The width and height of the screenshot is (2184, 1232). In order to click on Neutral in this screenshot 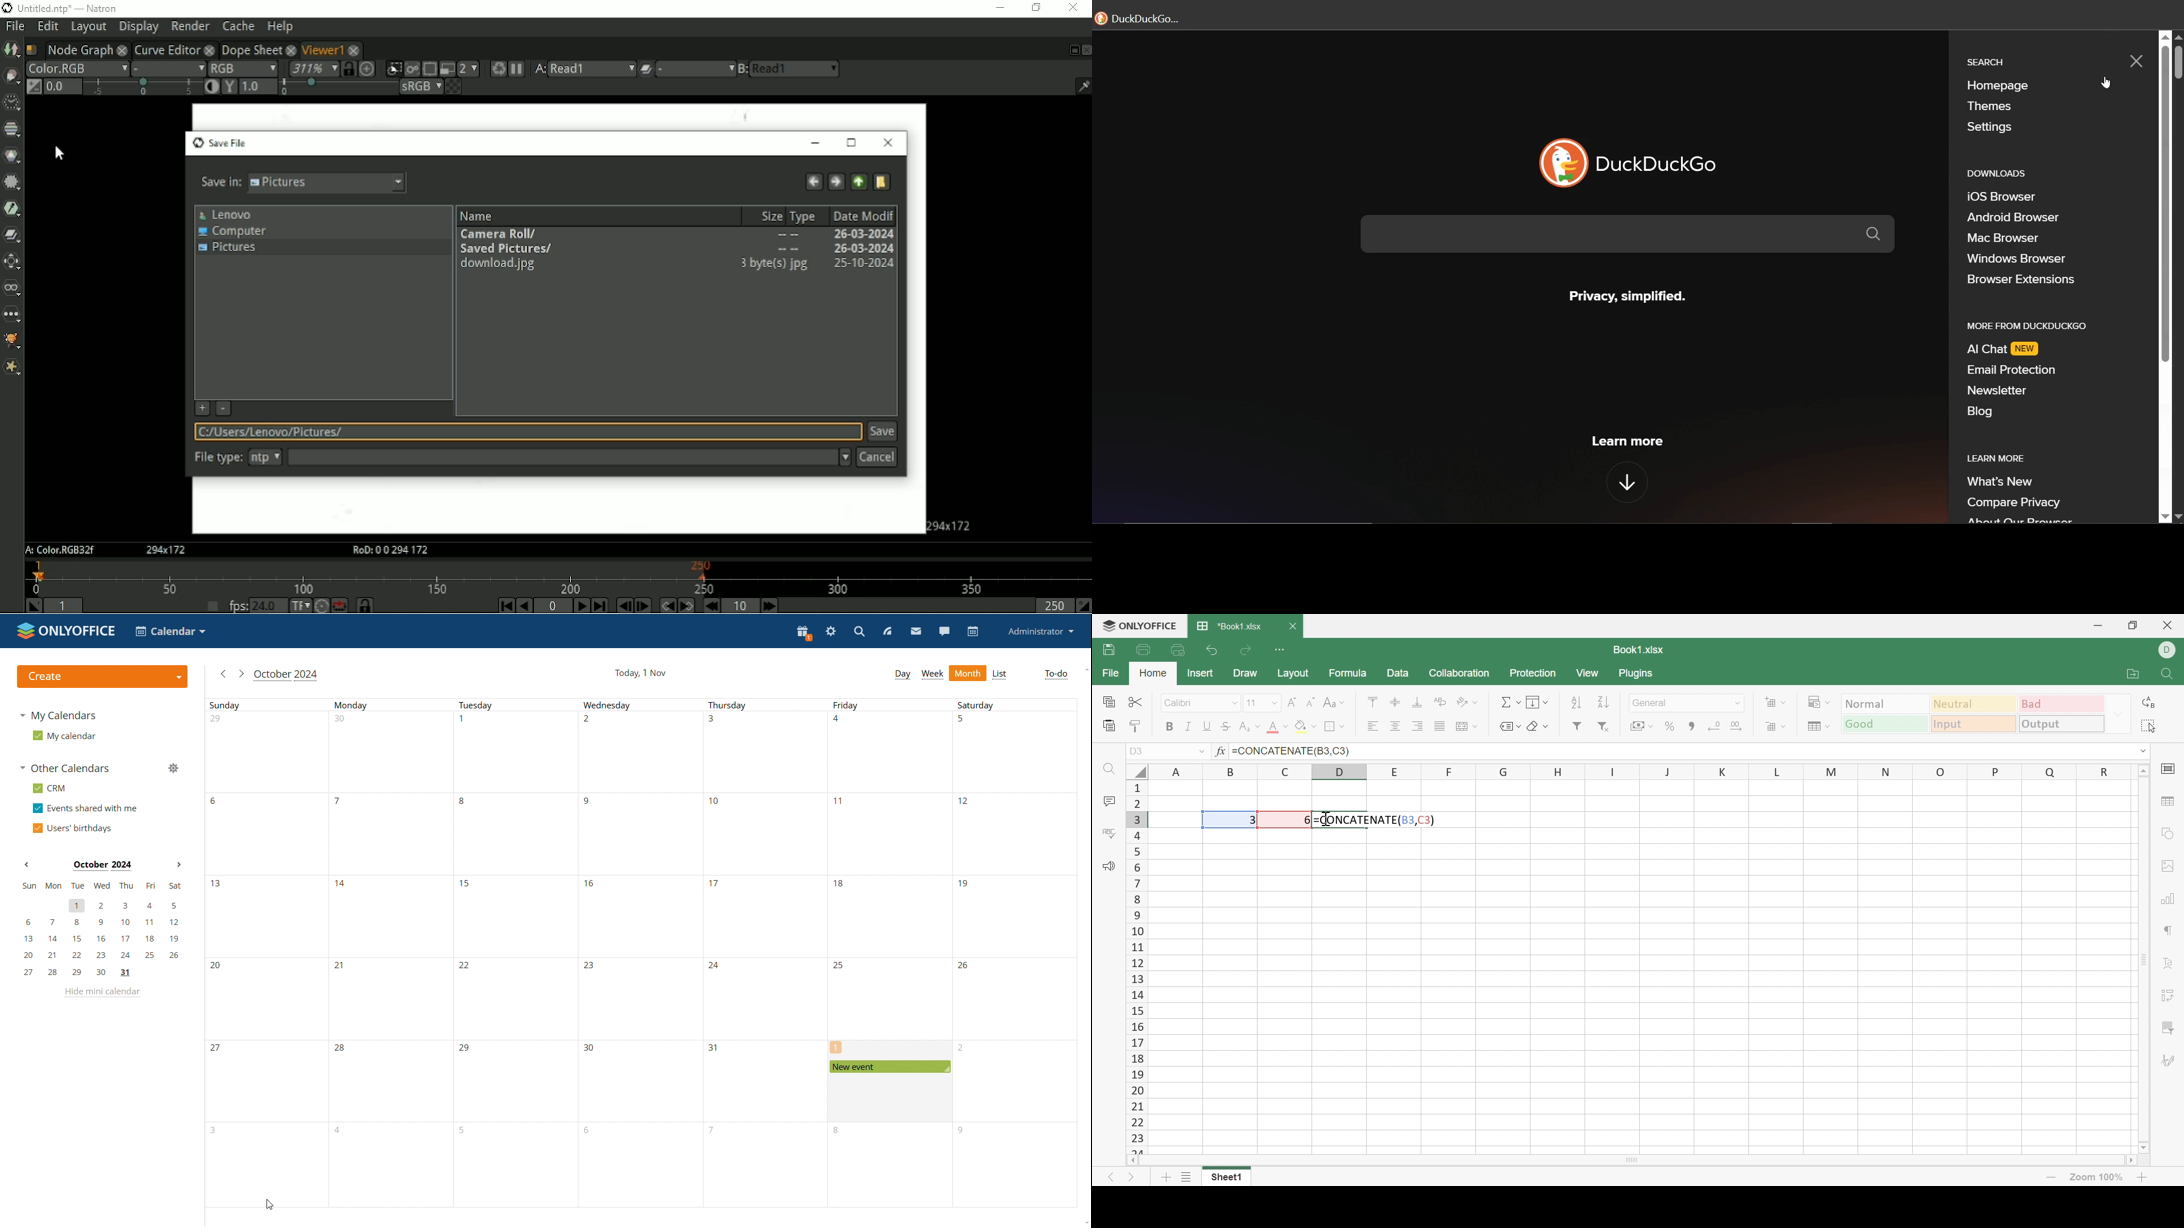, I will do `click(1975, 705)`.